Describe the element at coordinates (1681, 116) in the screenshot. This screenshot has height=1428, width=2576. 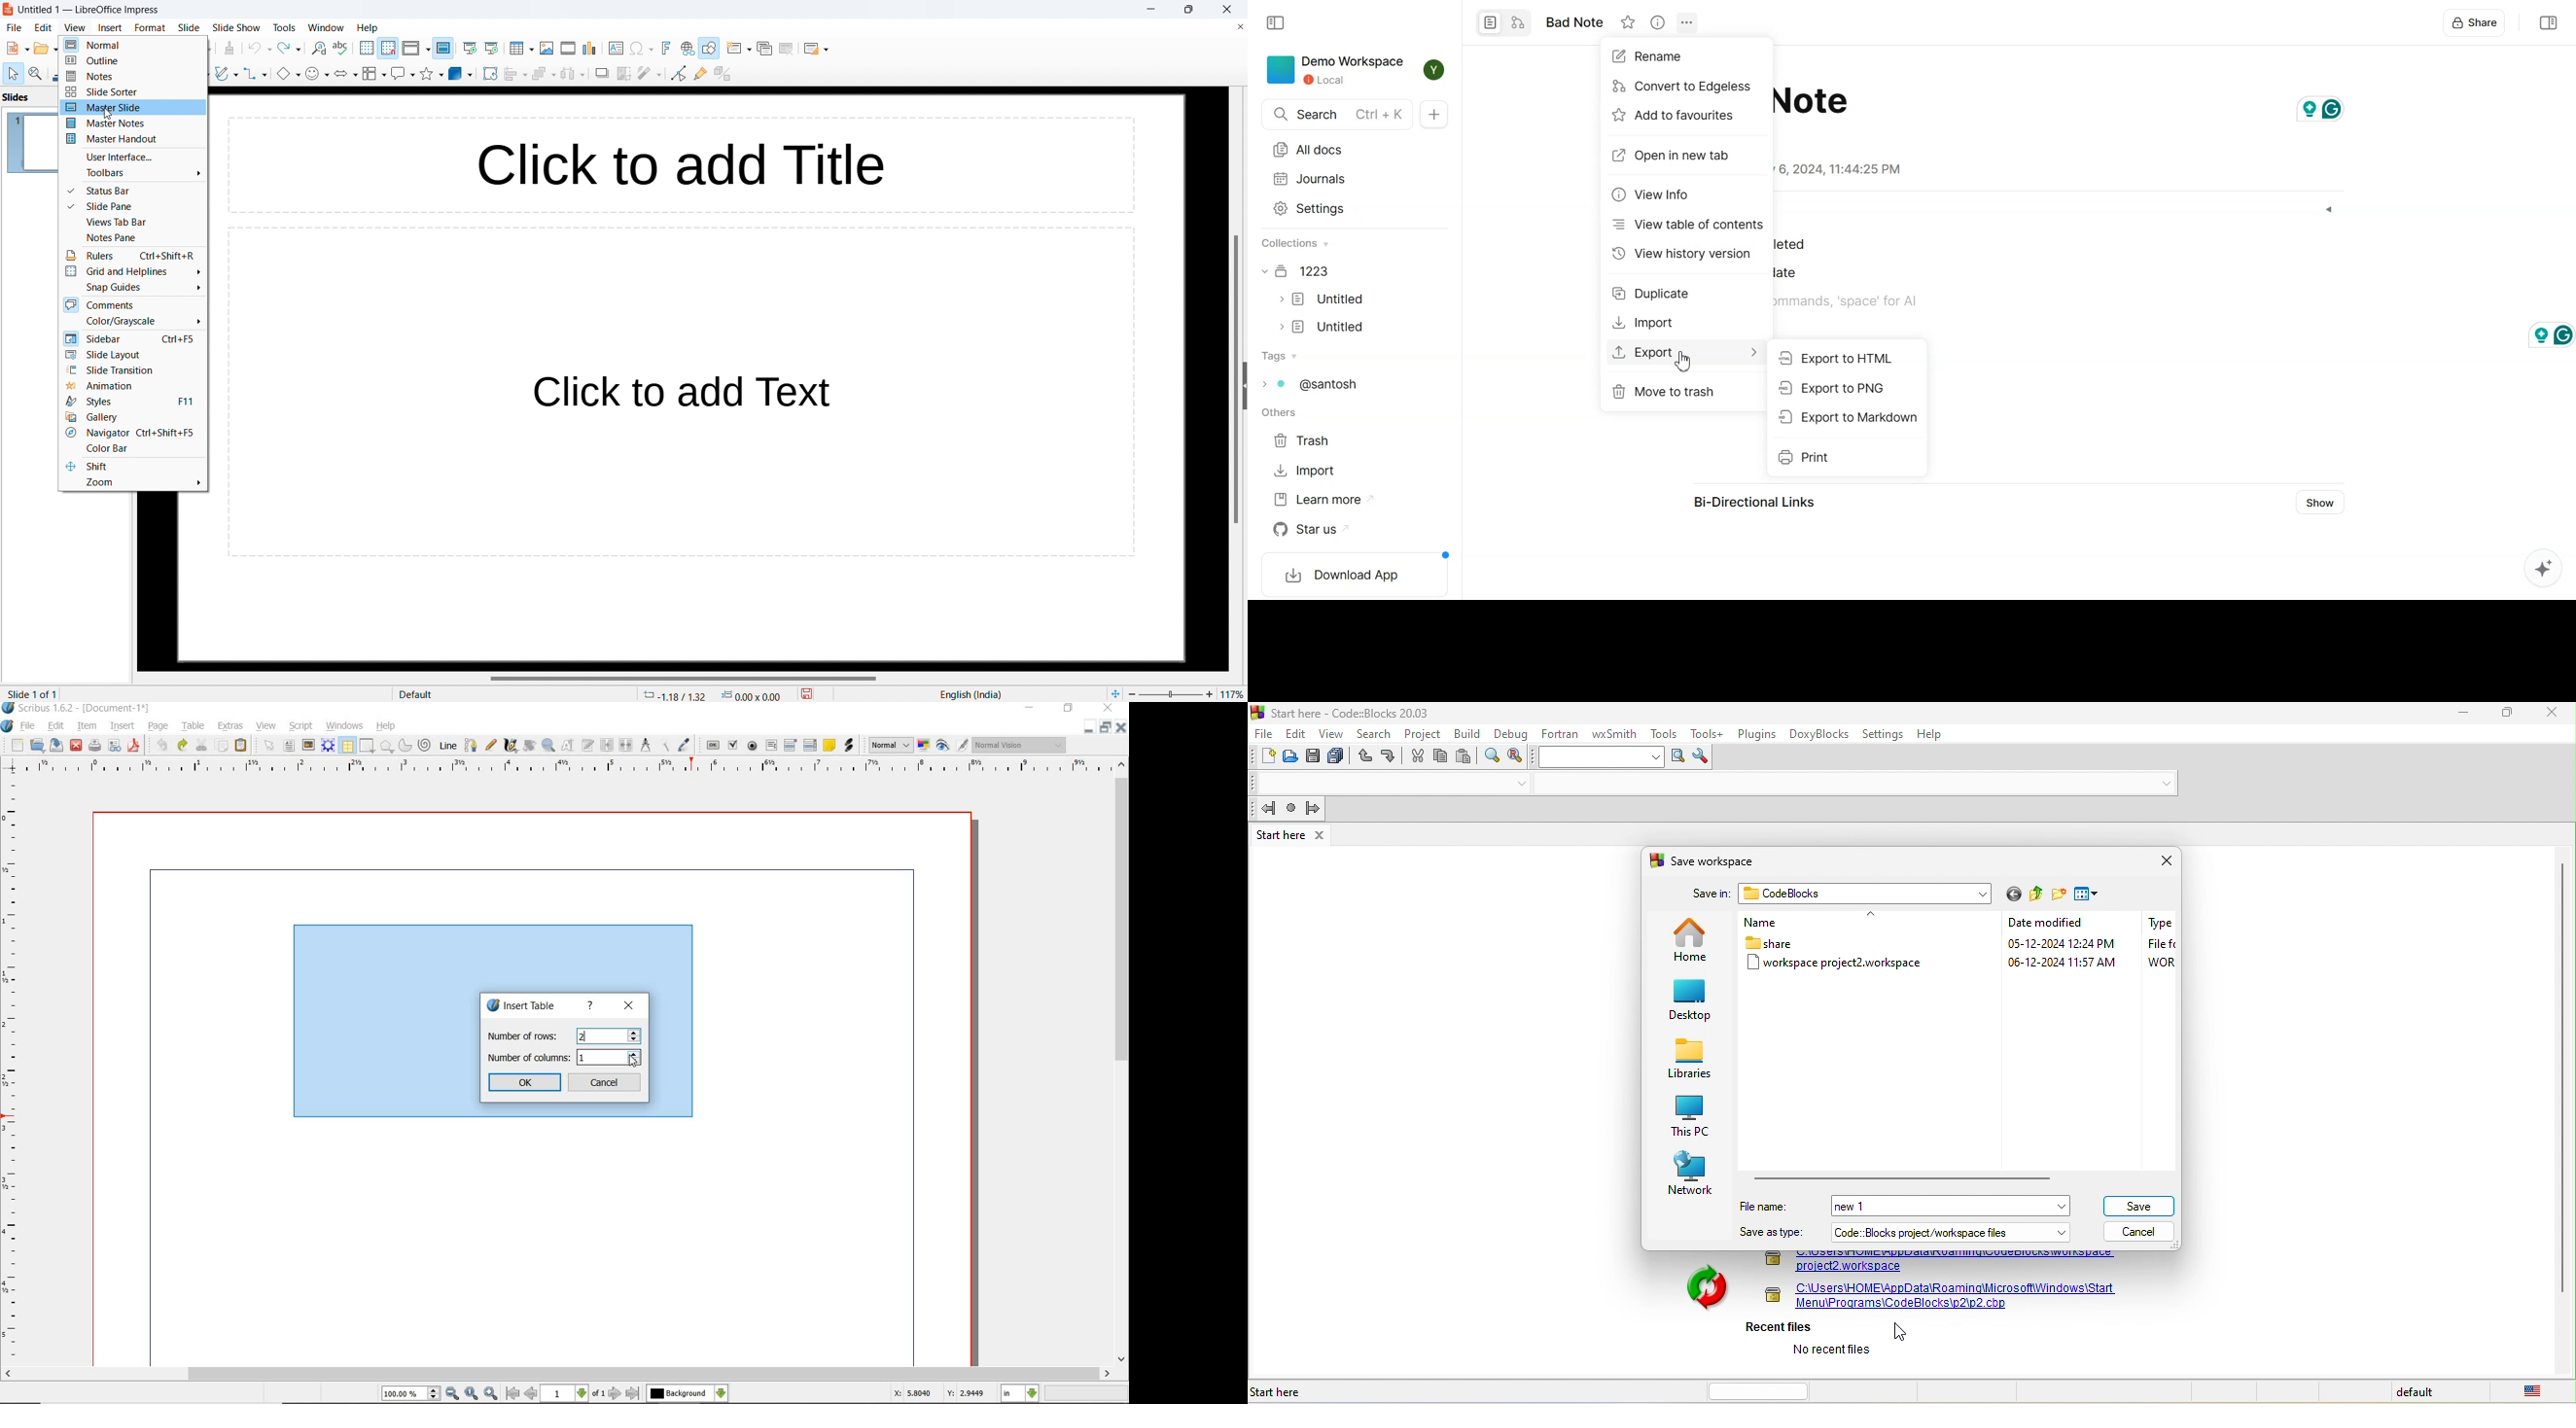
I see `Add to favorites` at that location.